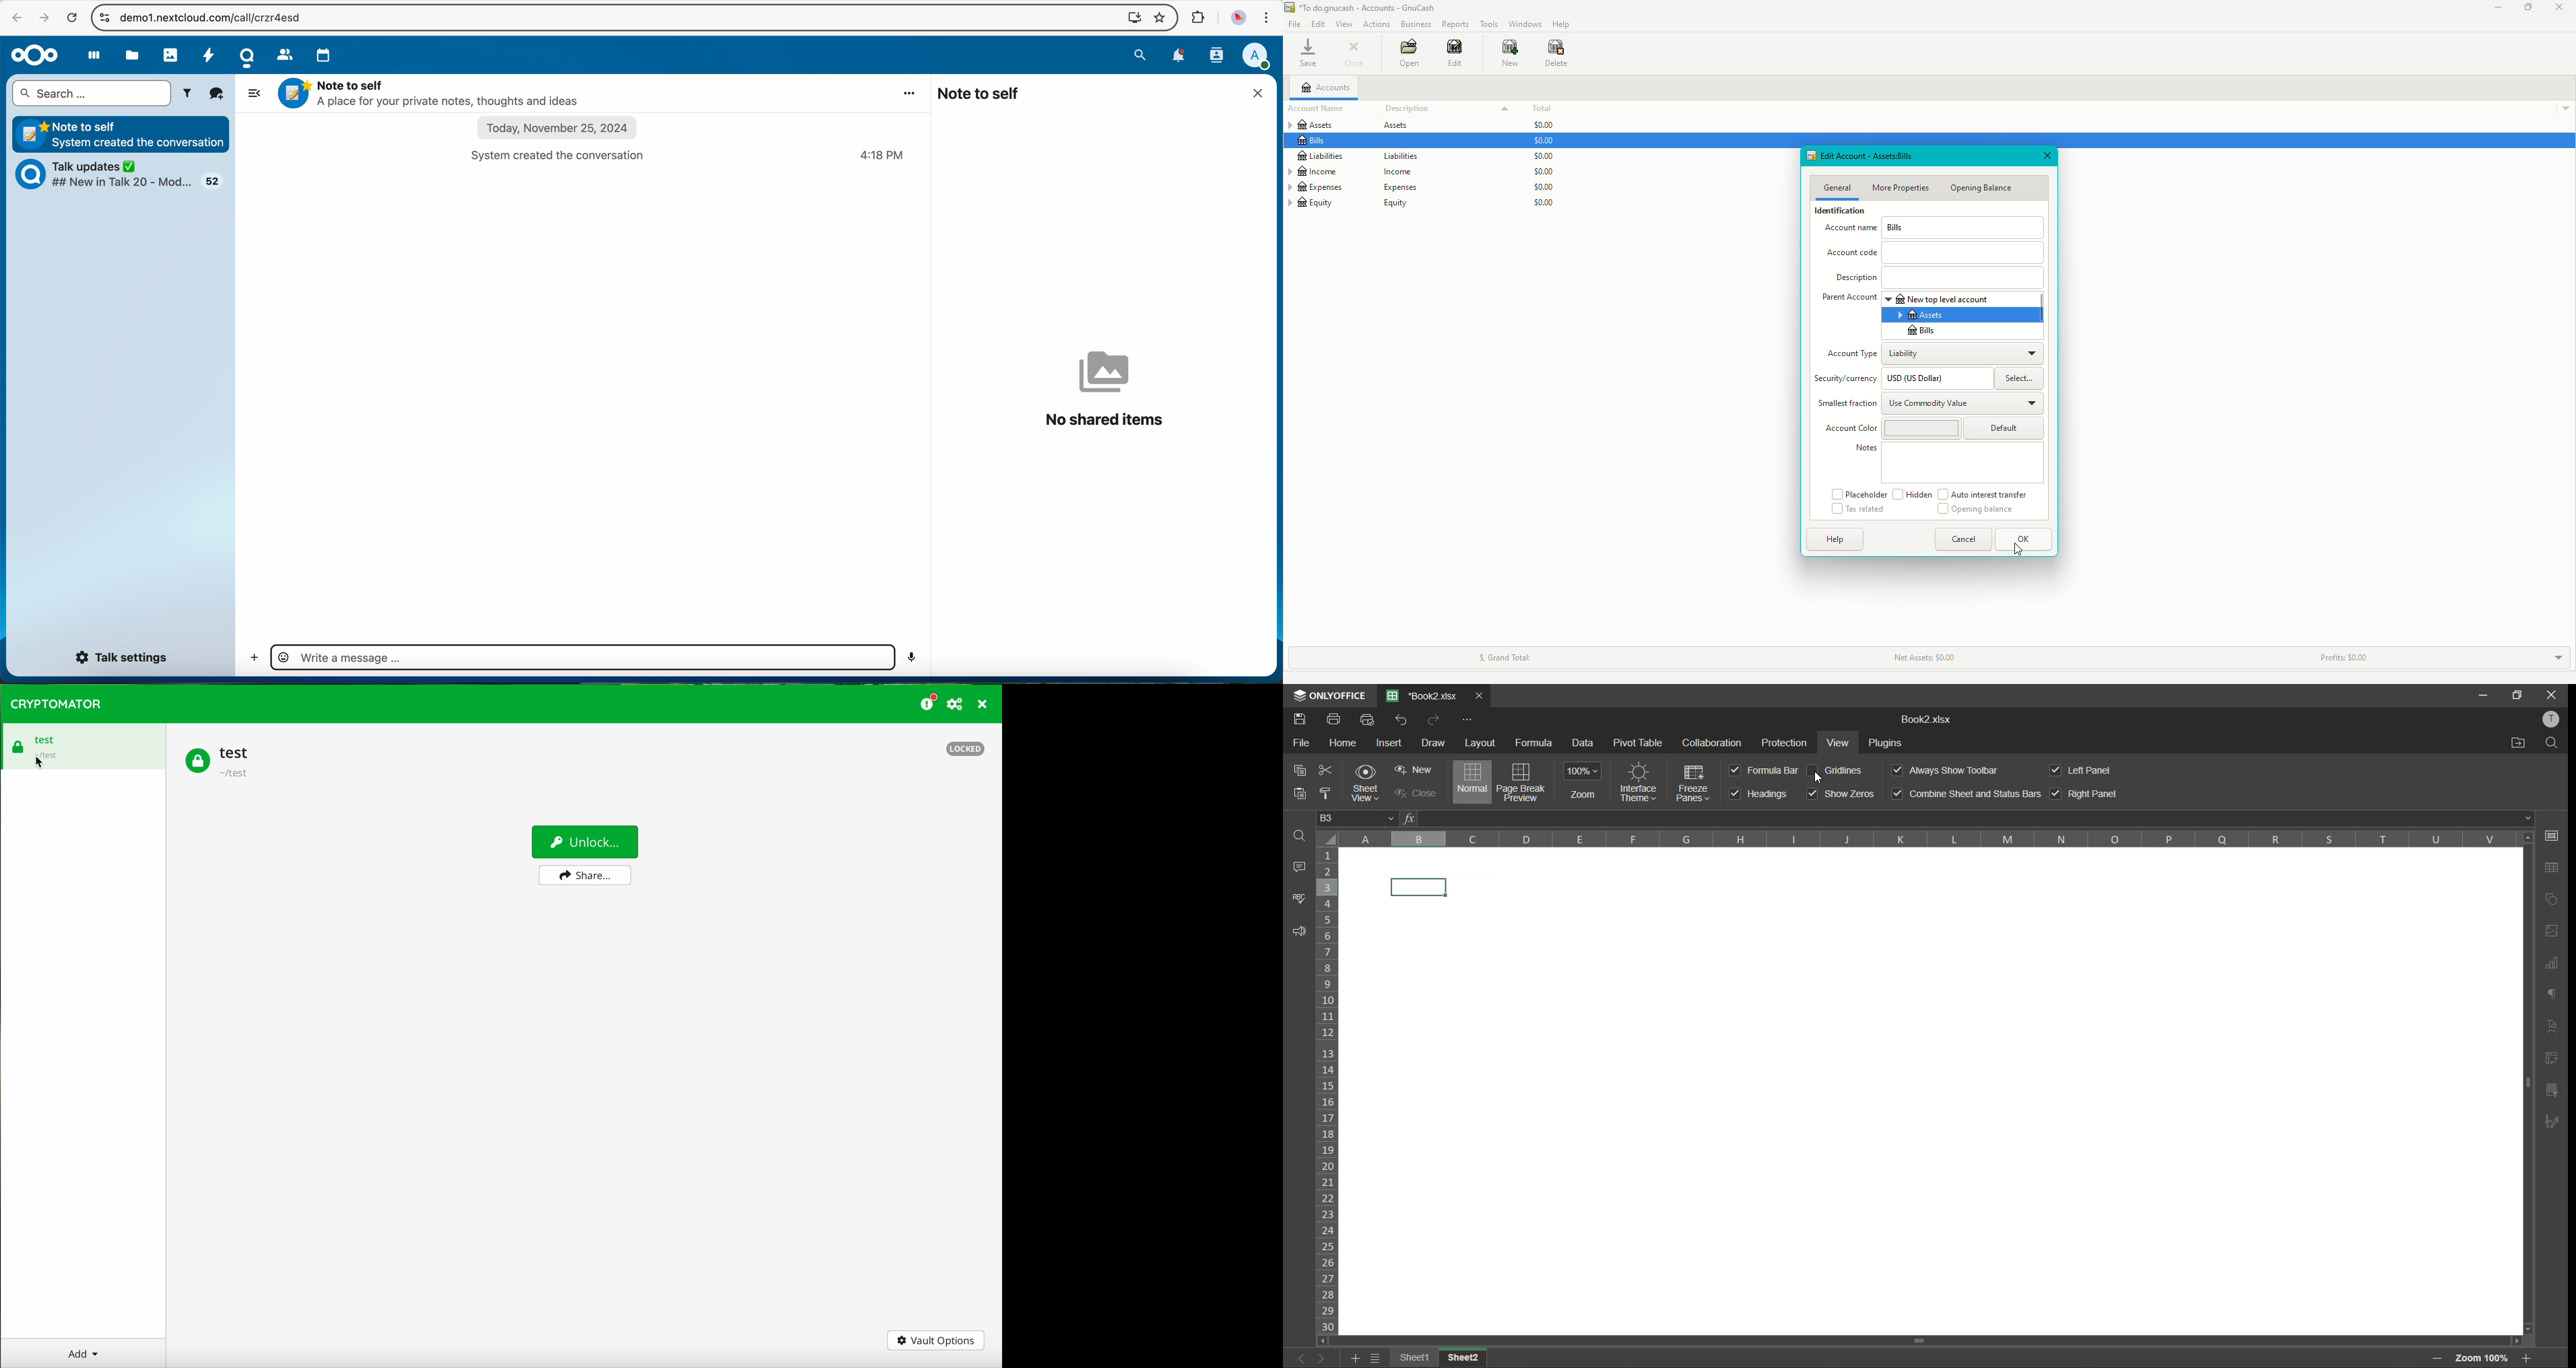 The height and width of the screenshot is (1372, 2576). I want to click on right panel, so click(2086, 792).